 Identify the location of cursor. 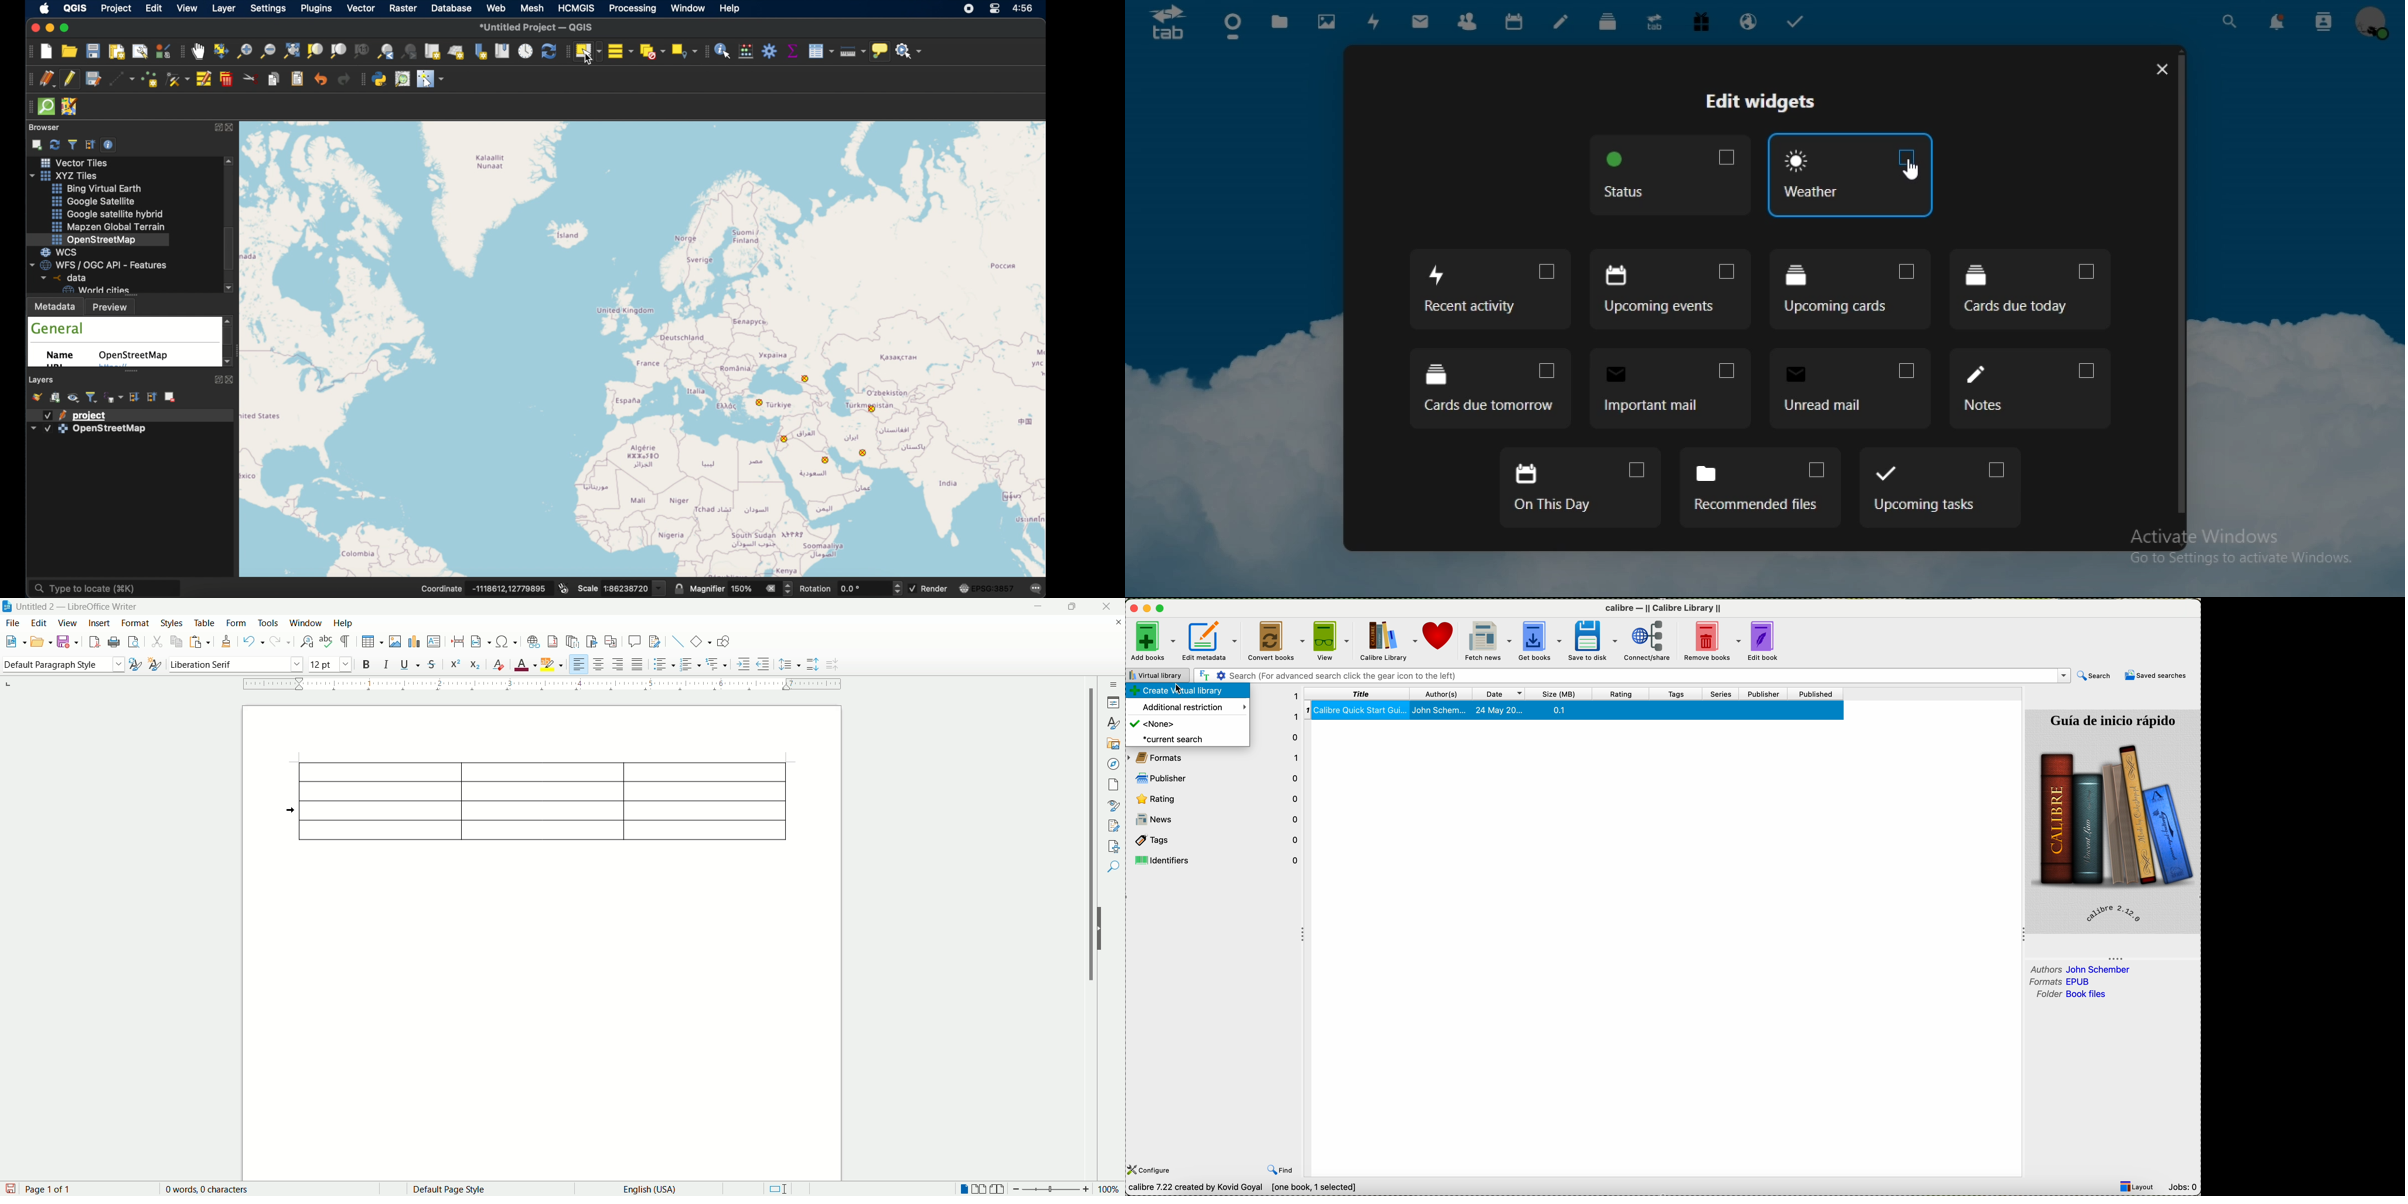
(1911, 169).